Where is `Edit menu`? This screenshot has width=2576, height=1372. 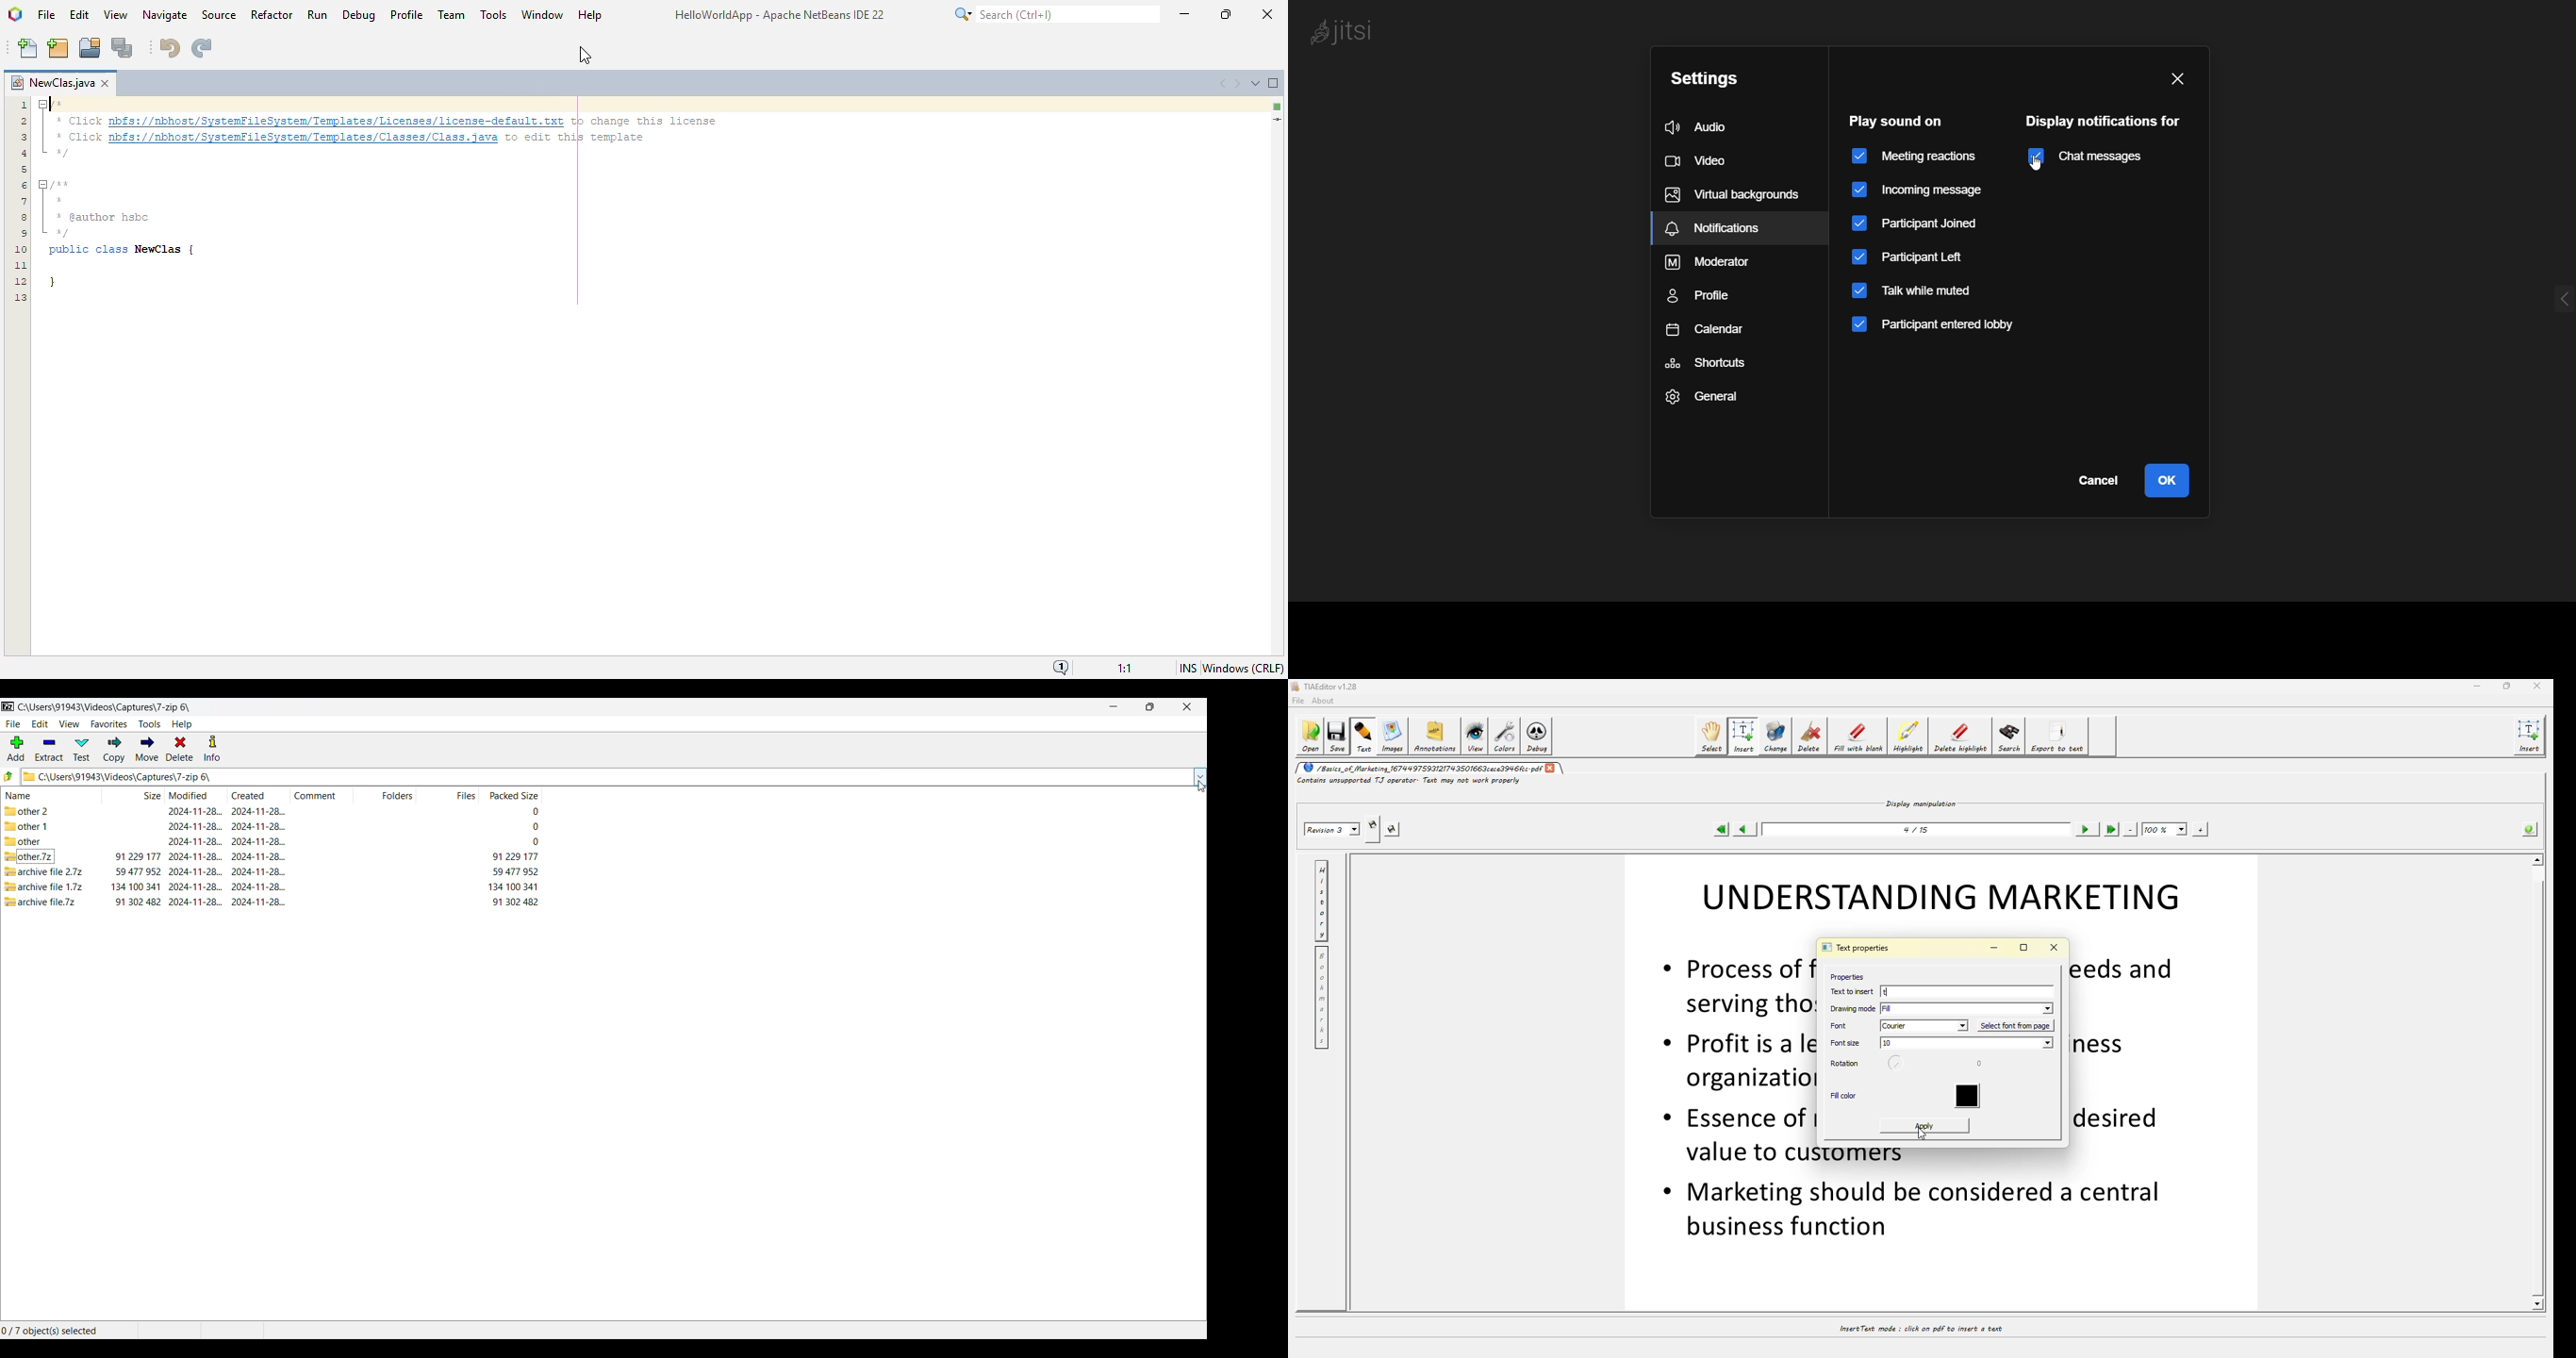
Edit menu is located at coordinates (40, 724).